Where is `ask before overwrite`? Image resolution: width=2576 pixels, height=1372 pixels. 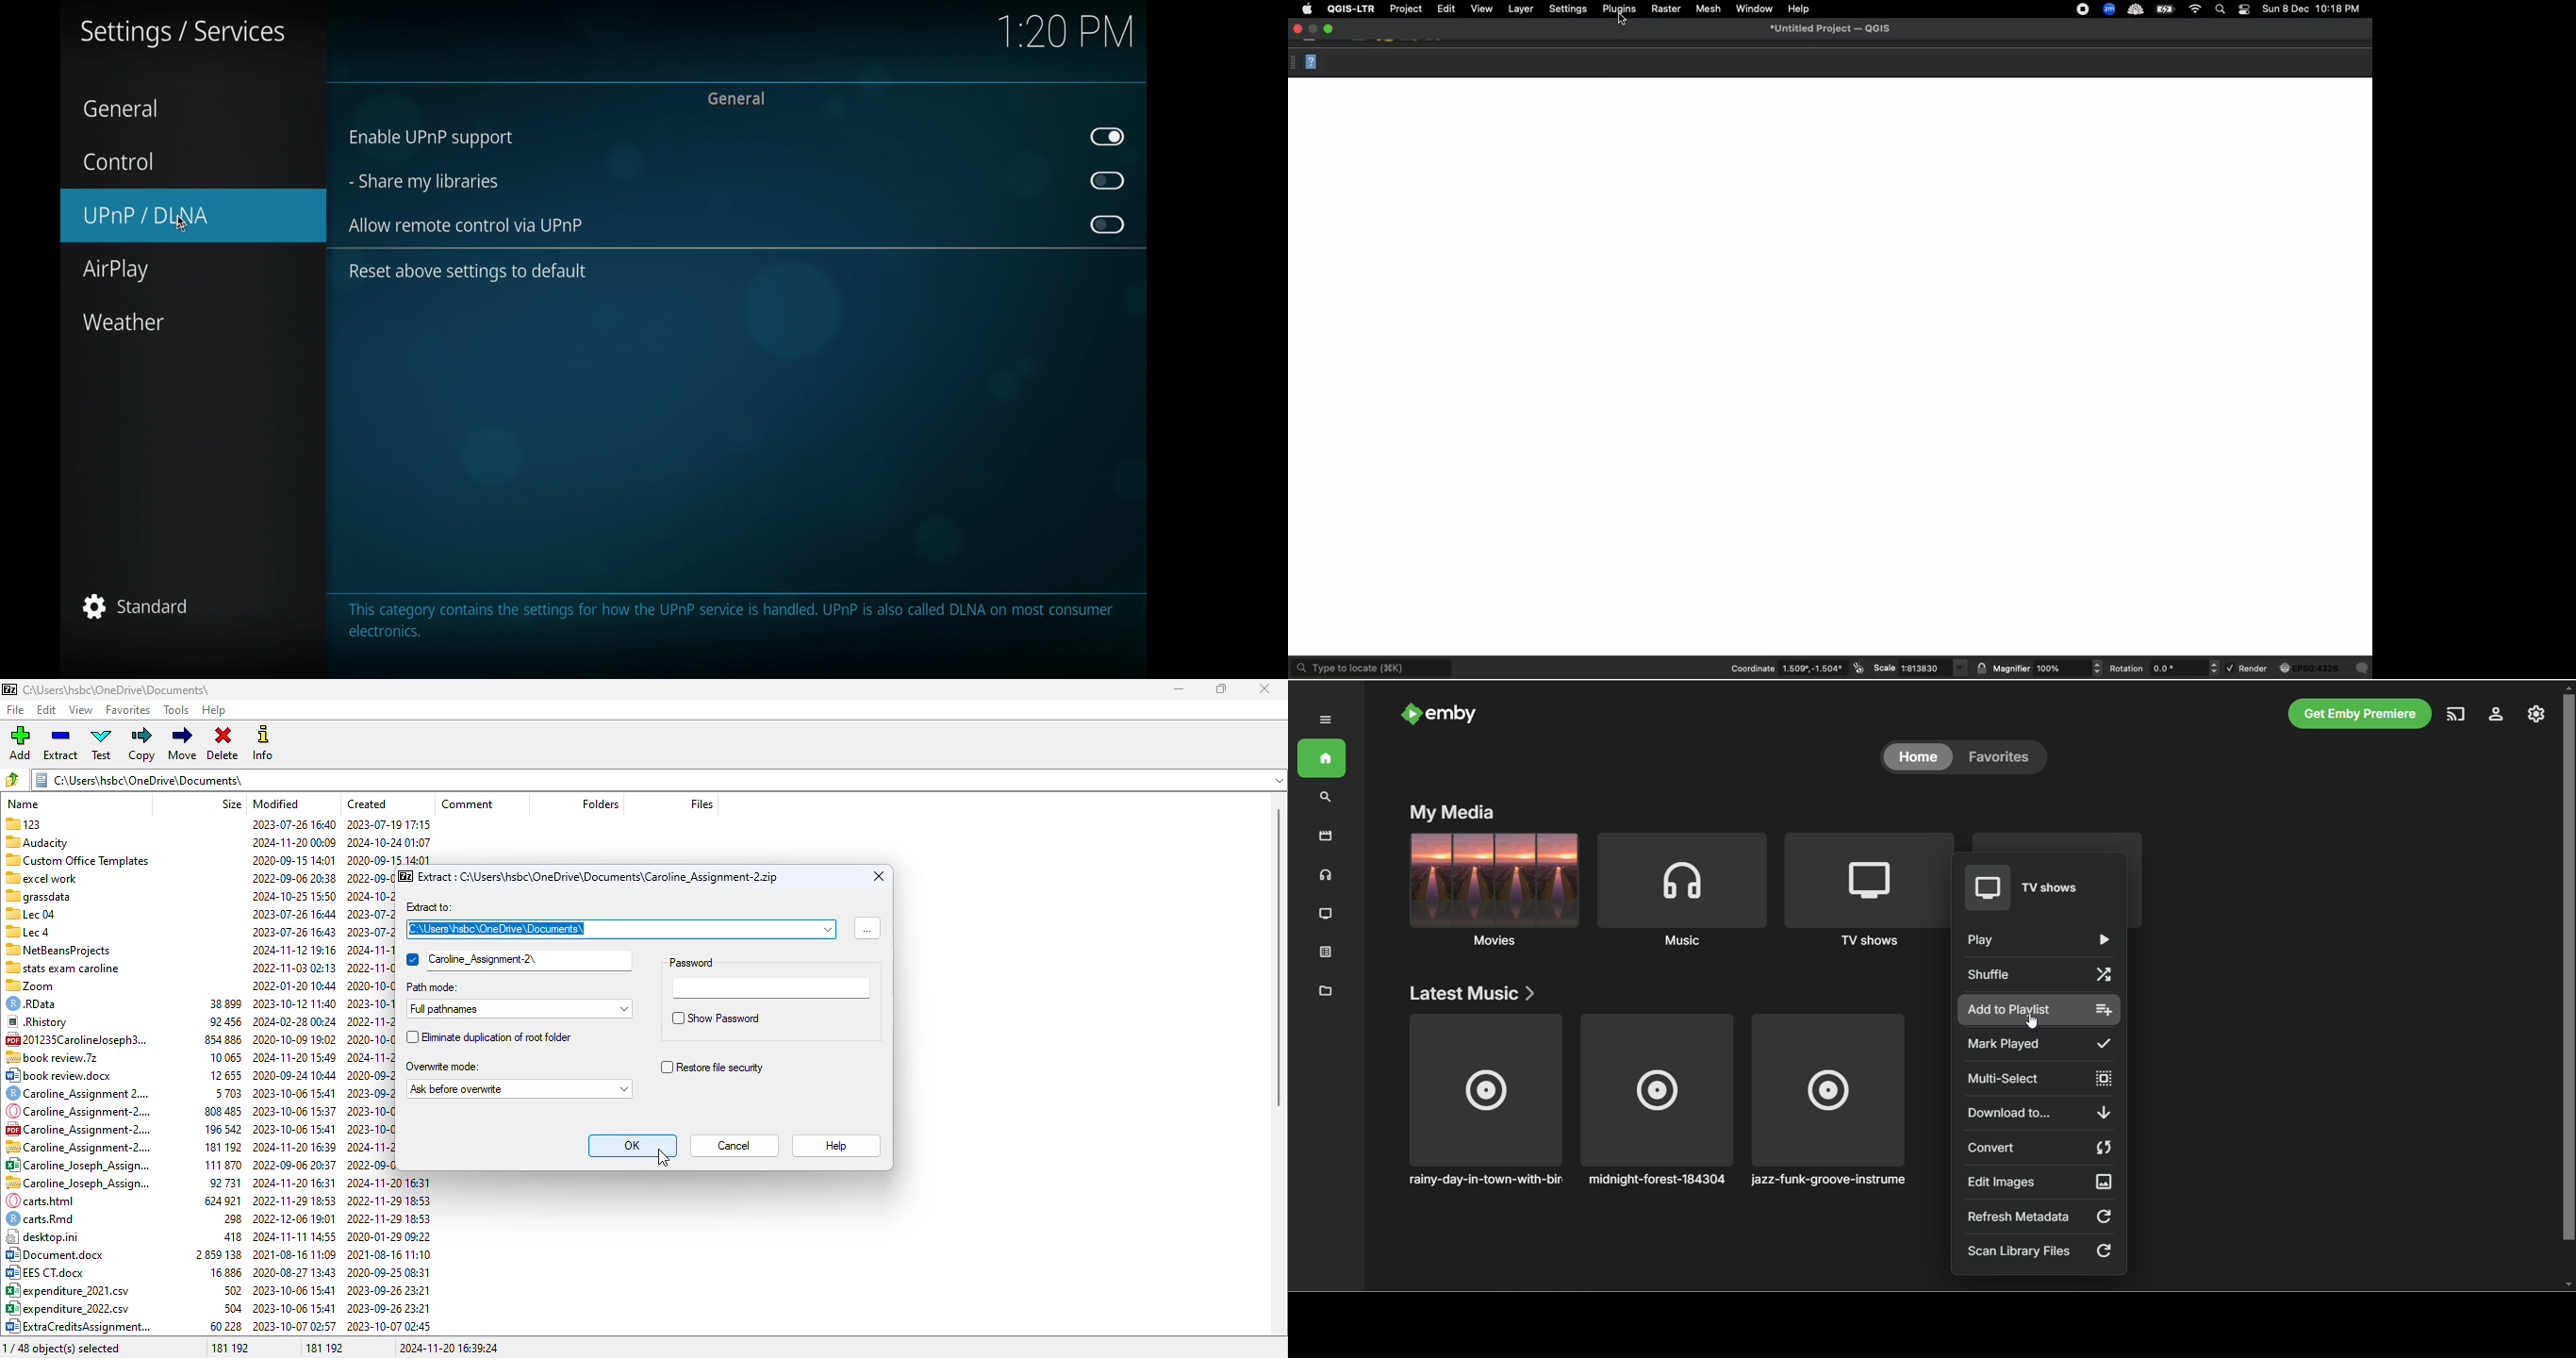
ask before overwrite is located at coordinates (519, 1088).